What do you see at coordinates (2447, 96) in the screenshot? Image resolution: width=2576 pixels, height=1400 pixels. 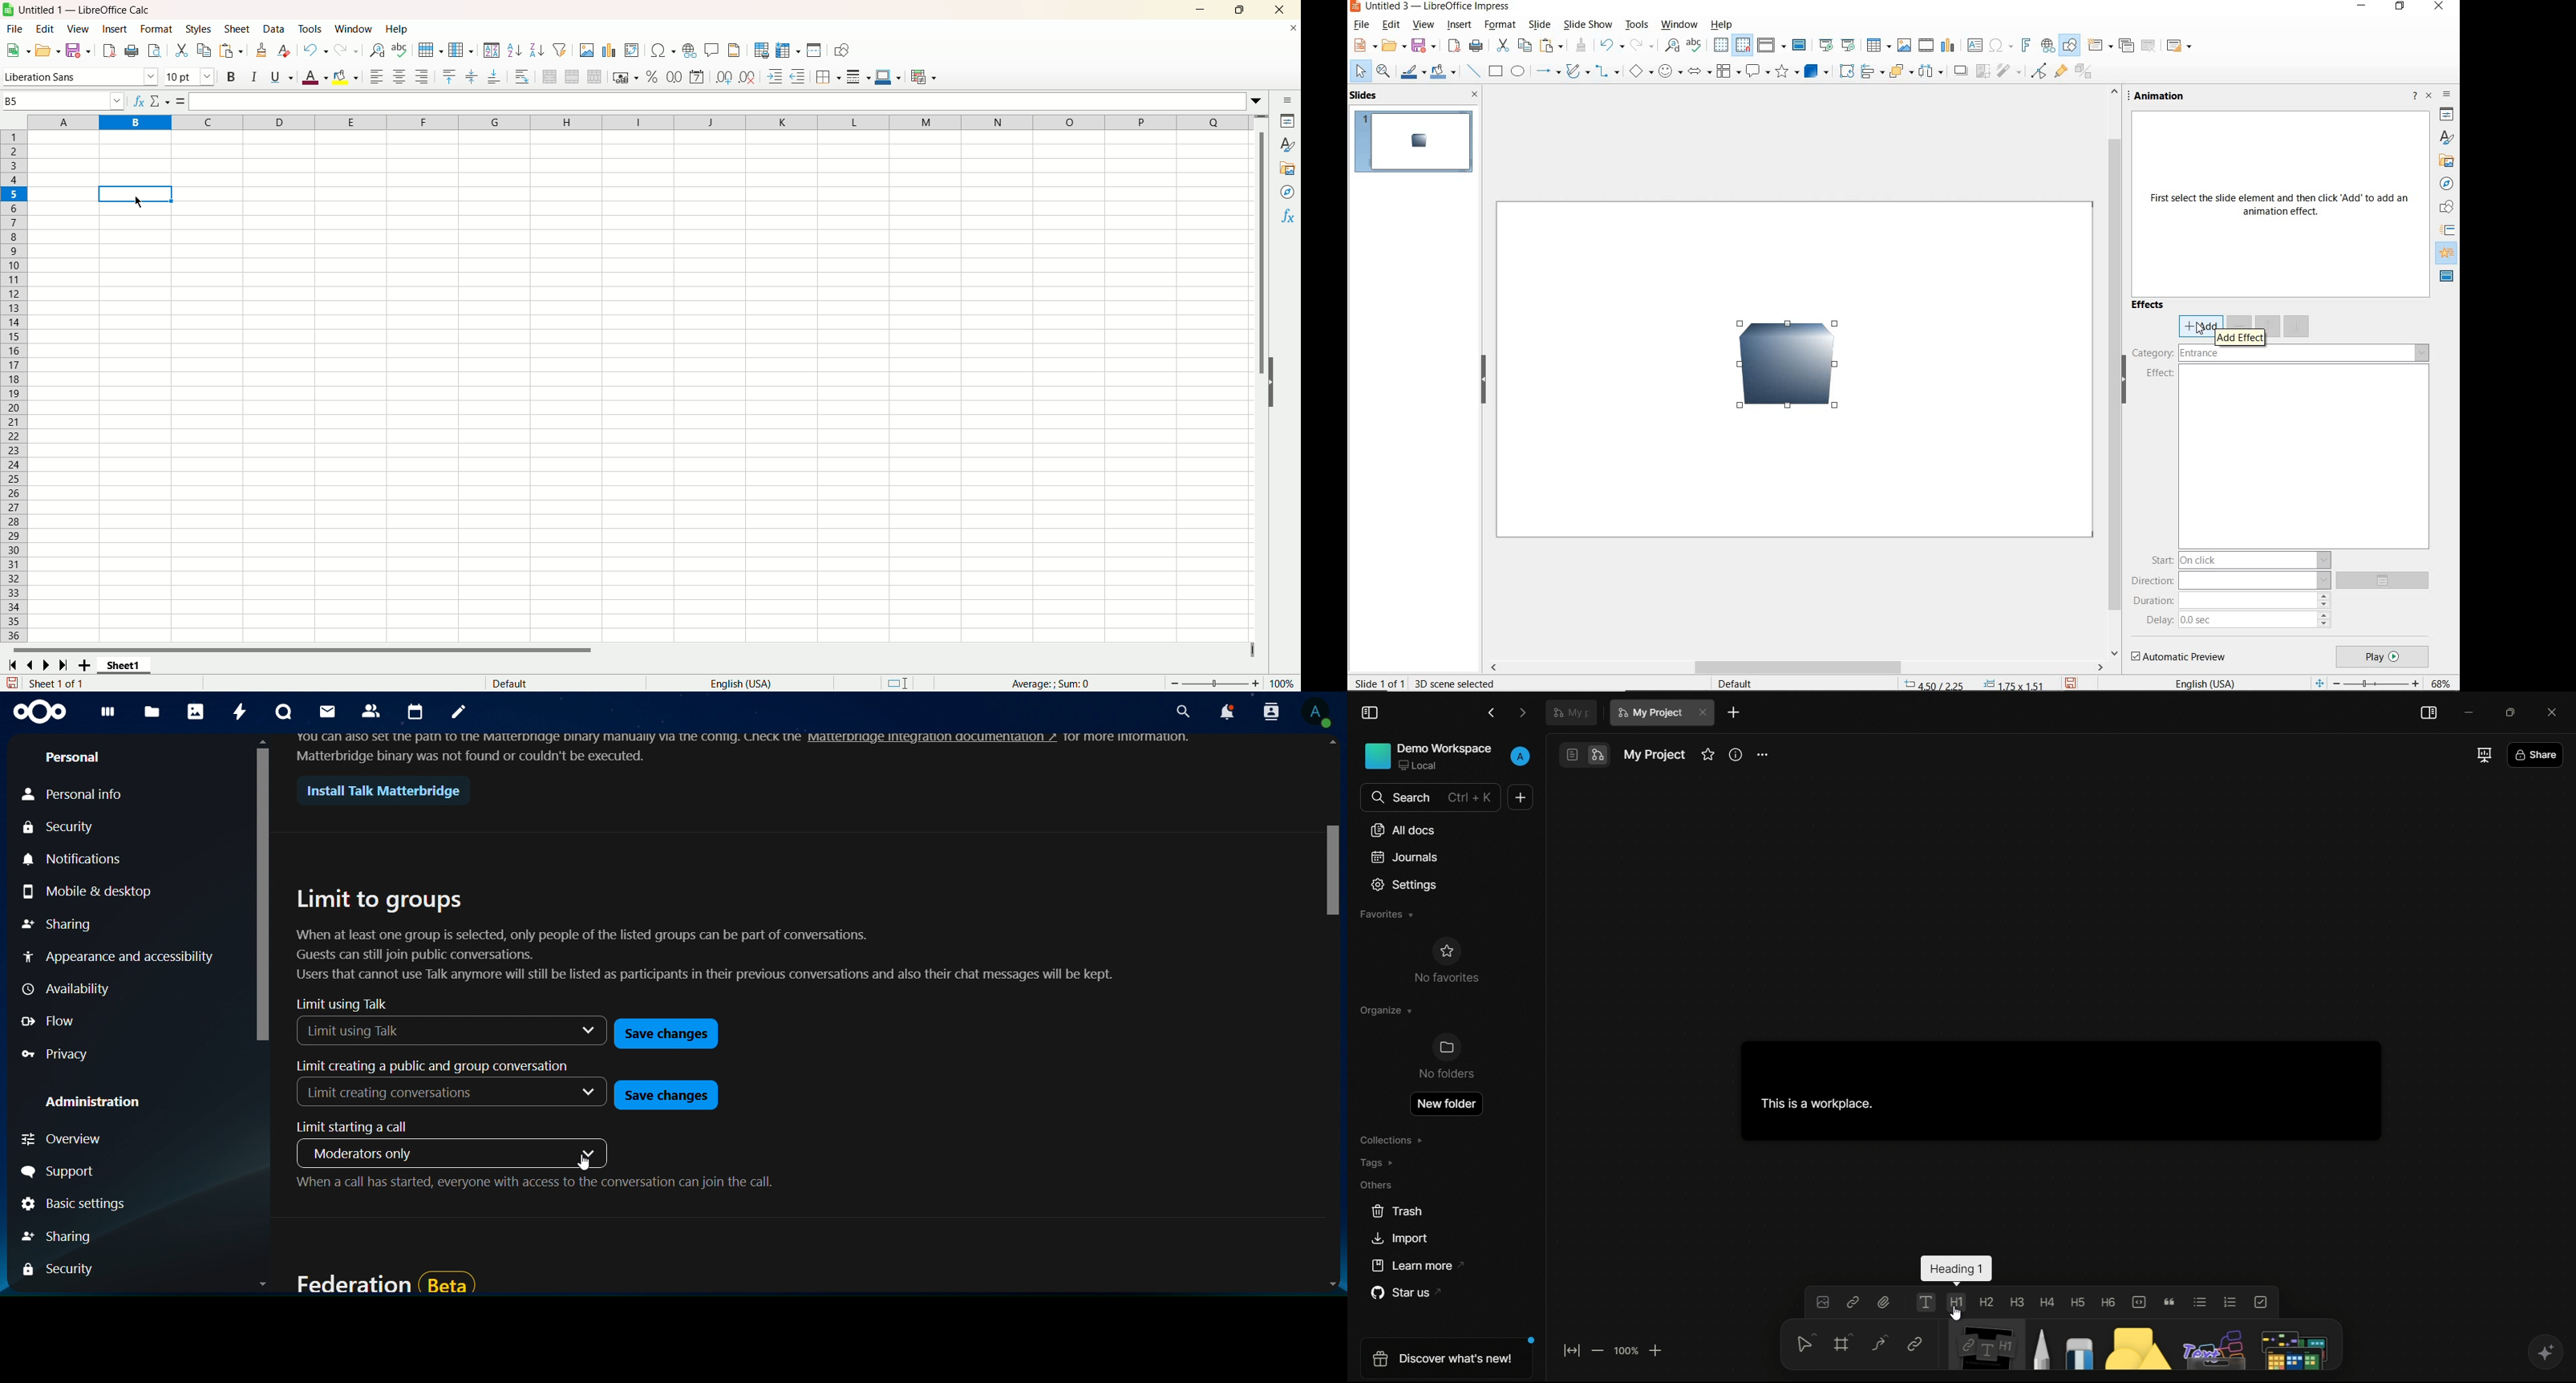 I see `SIDEBAR SETTINGS` at bounding box center [2447, 96].